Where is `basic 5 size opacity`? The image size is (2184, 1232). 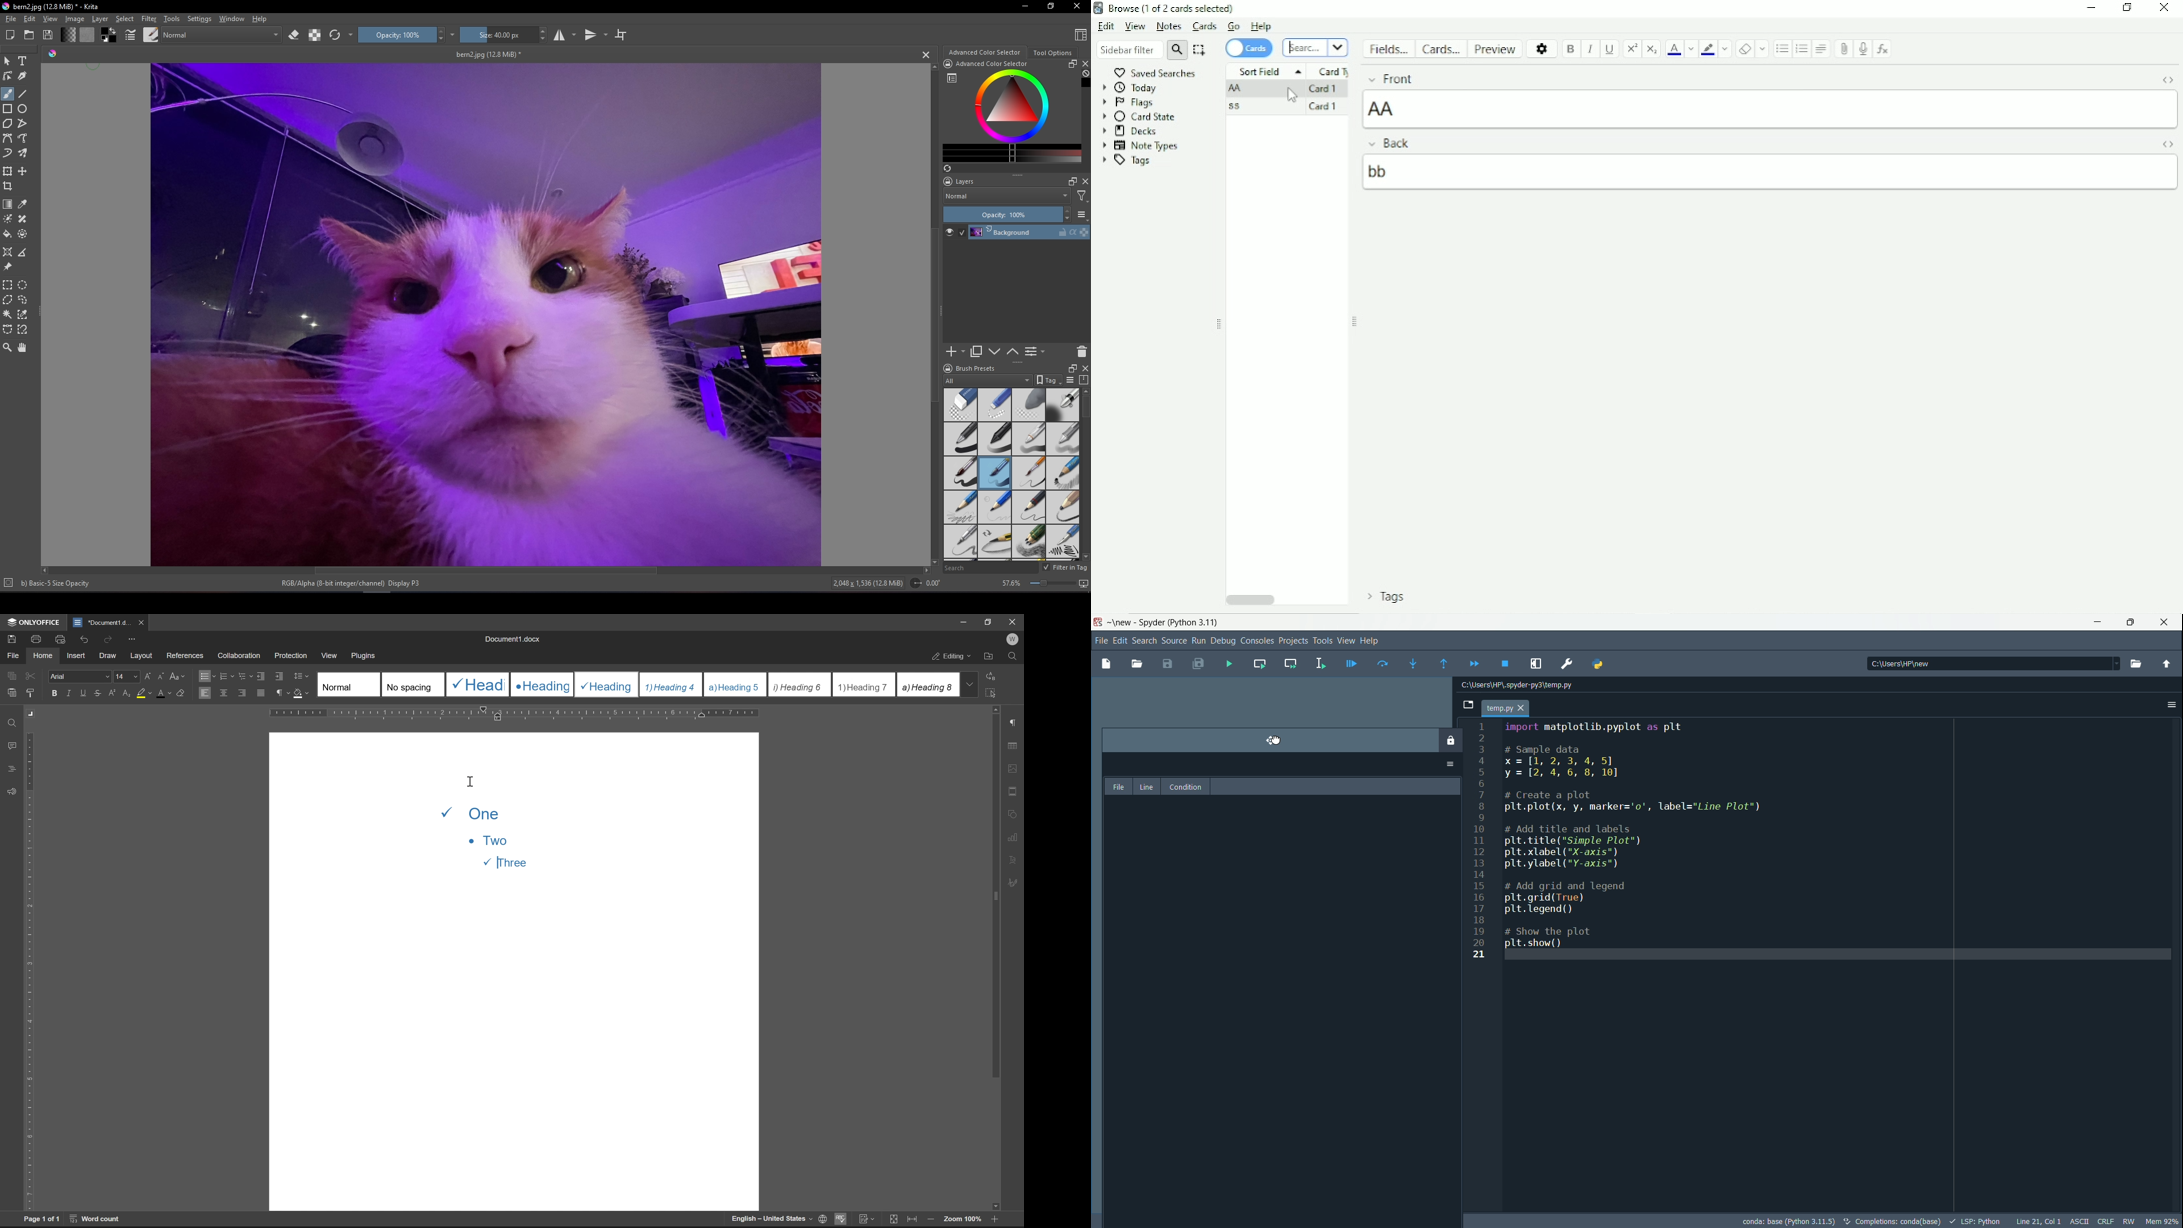
basic 5 size opacity is located at coordinates (57, 584).